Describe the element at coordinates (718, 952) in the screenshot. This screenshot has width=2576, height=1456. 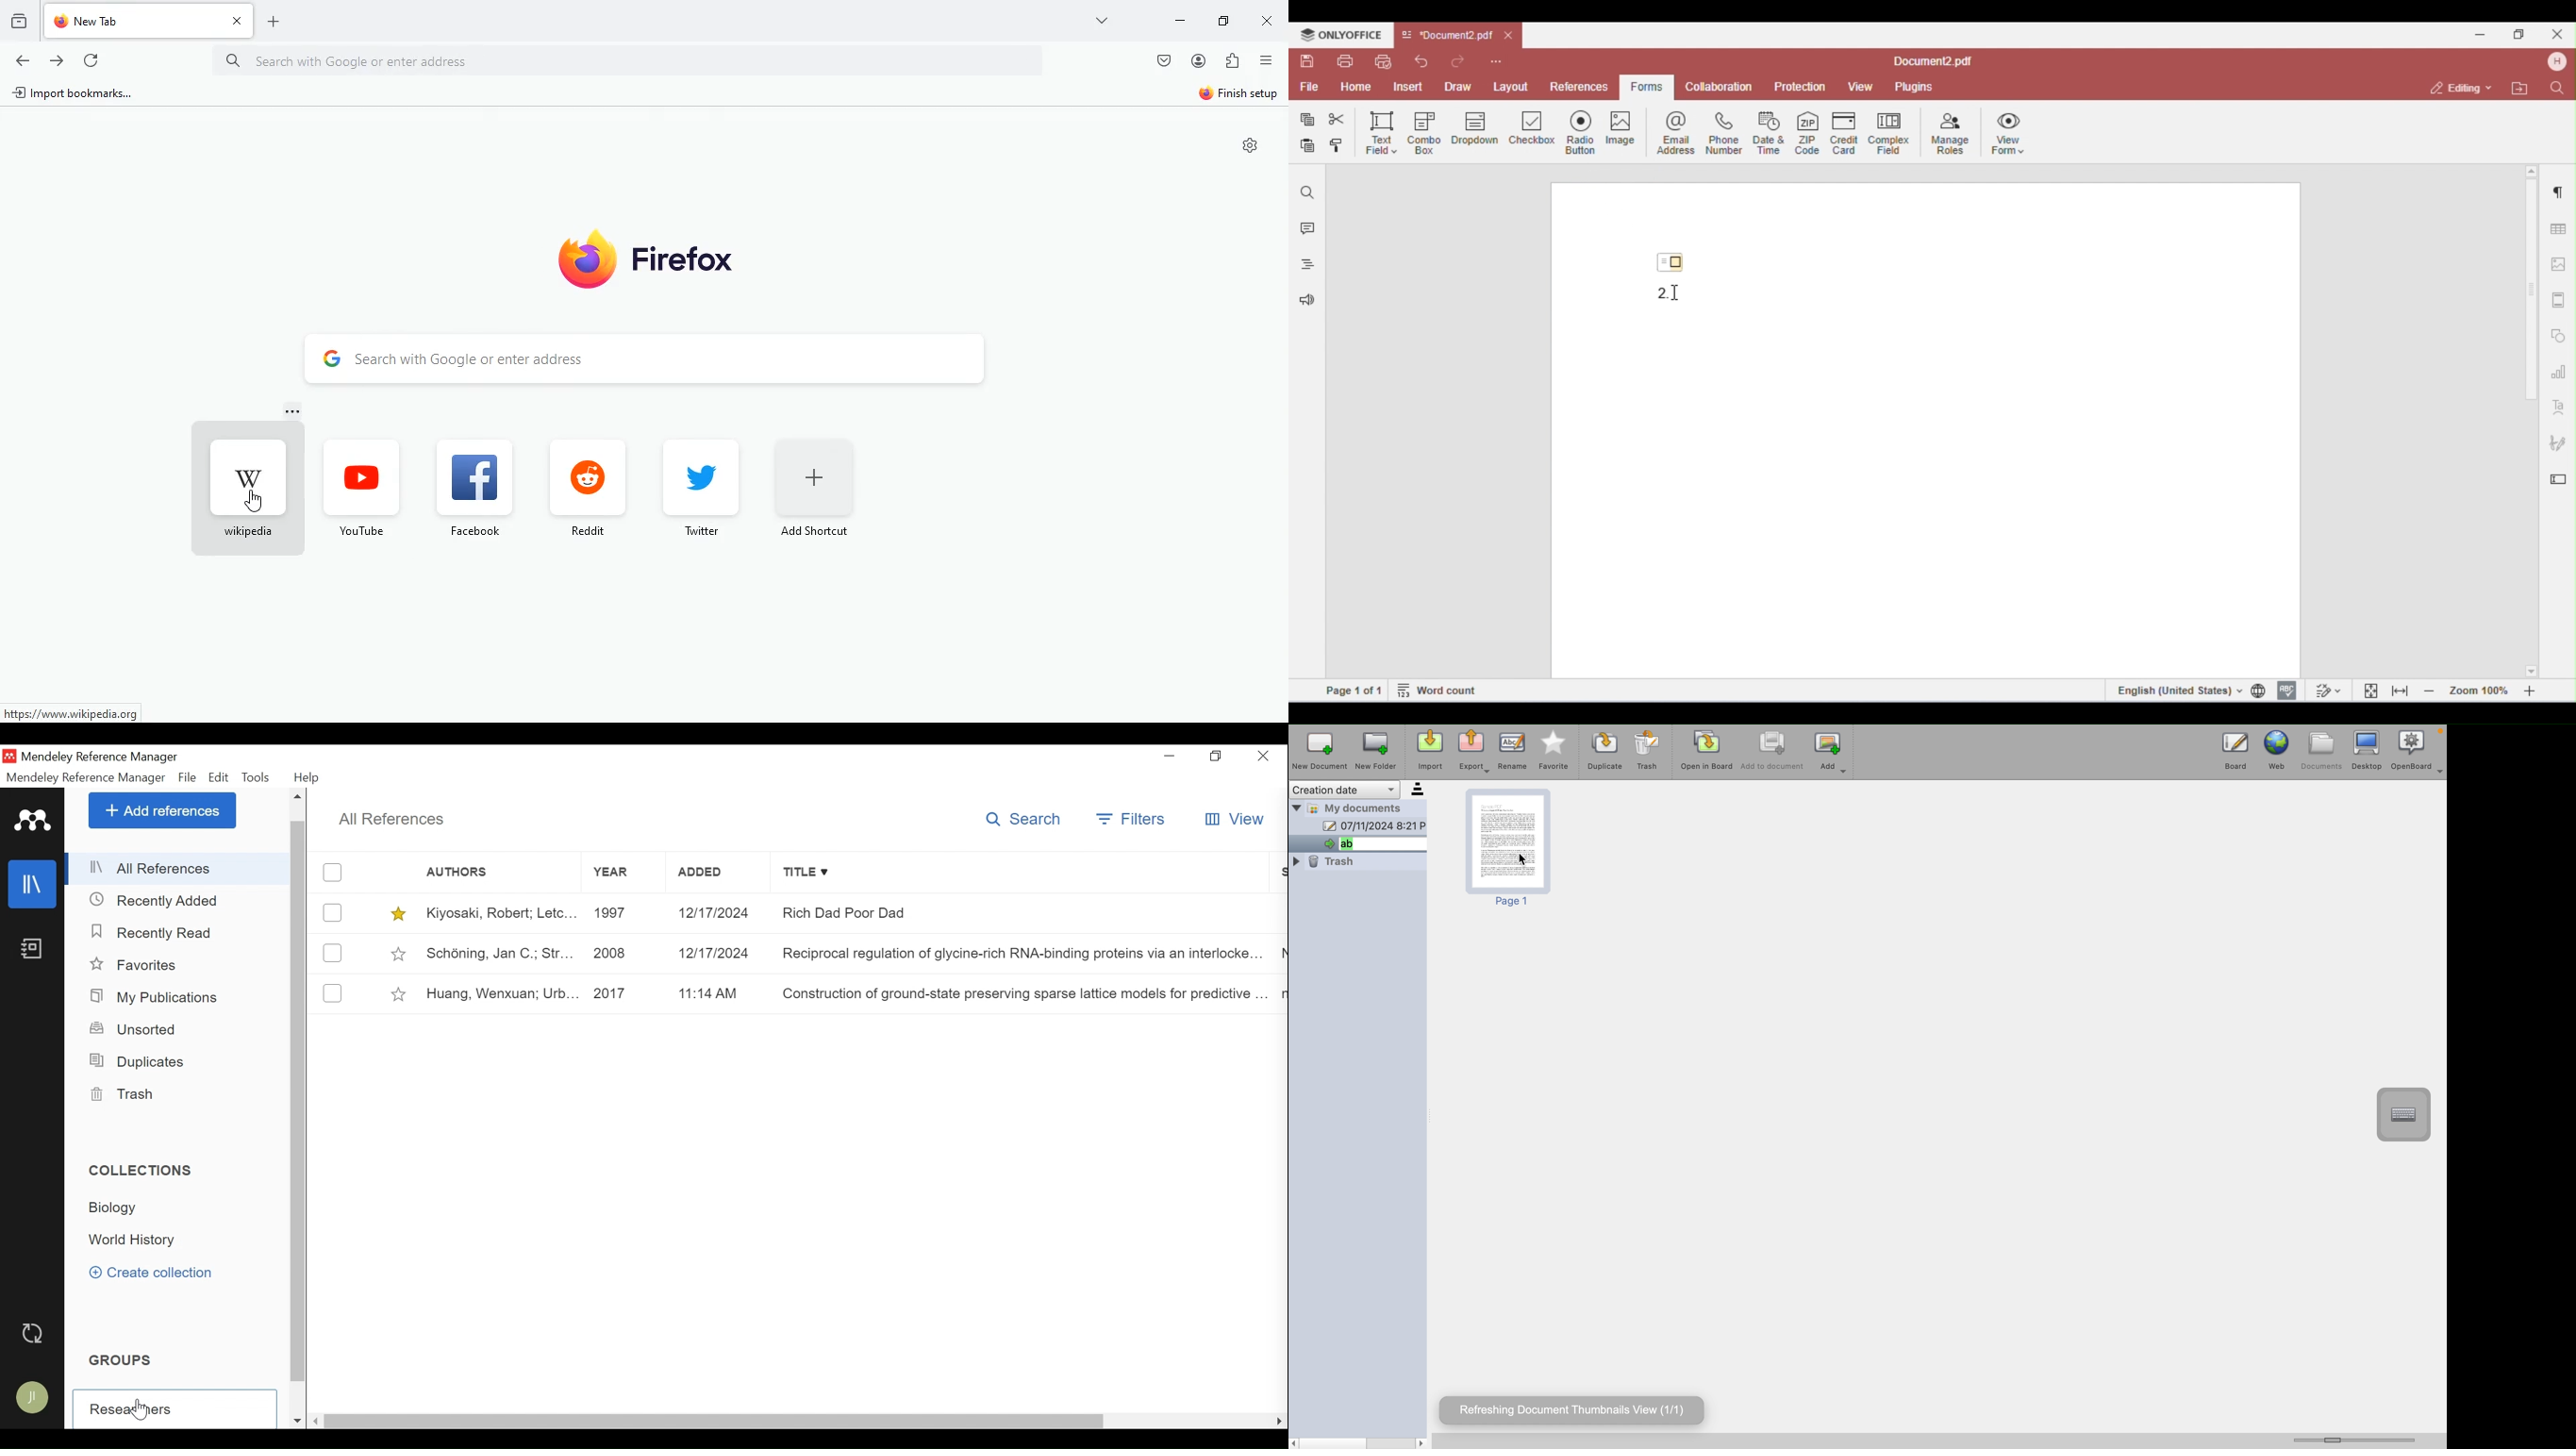
I see `12/17/2024` at that location.